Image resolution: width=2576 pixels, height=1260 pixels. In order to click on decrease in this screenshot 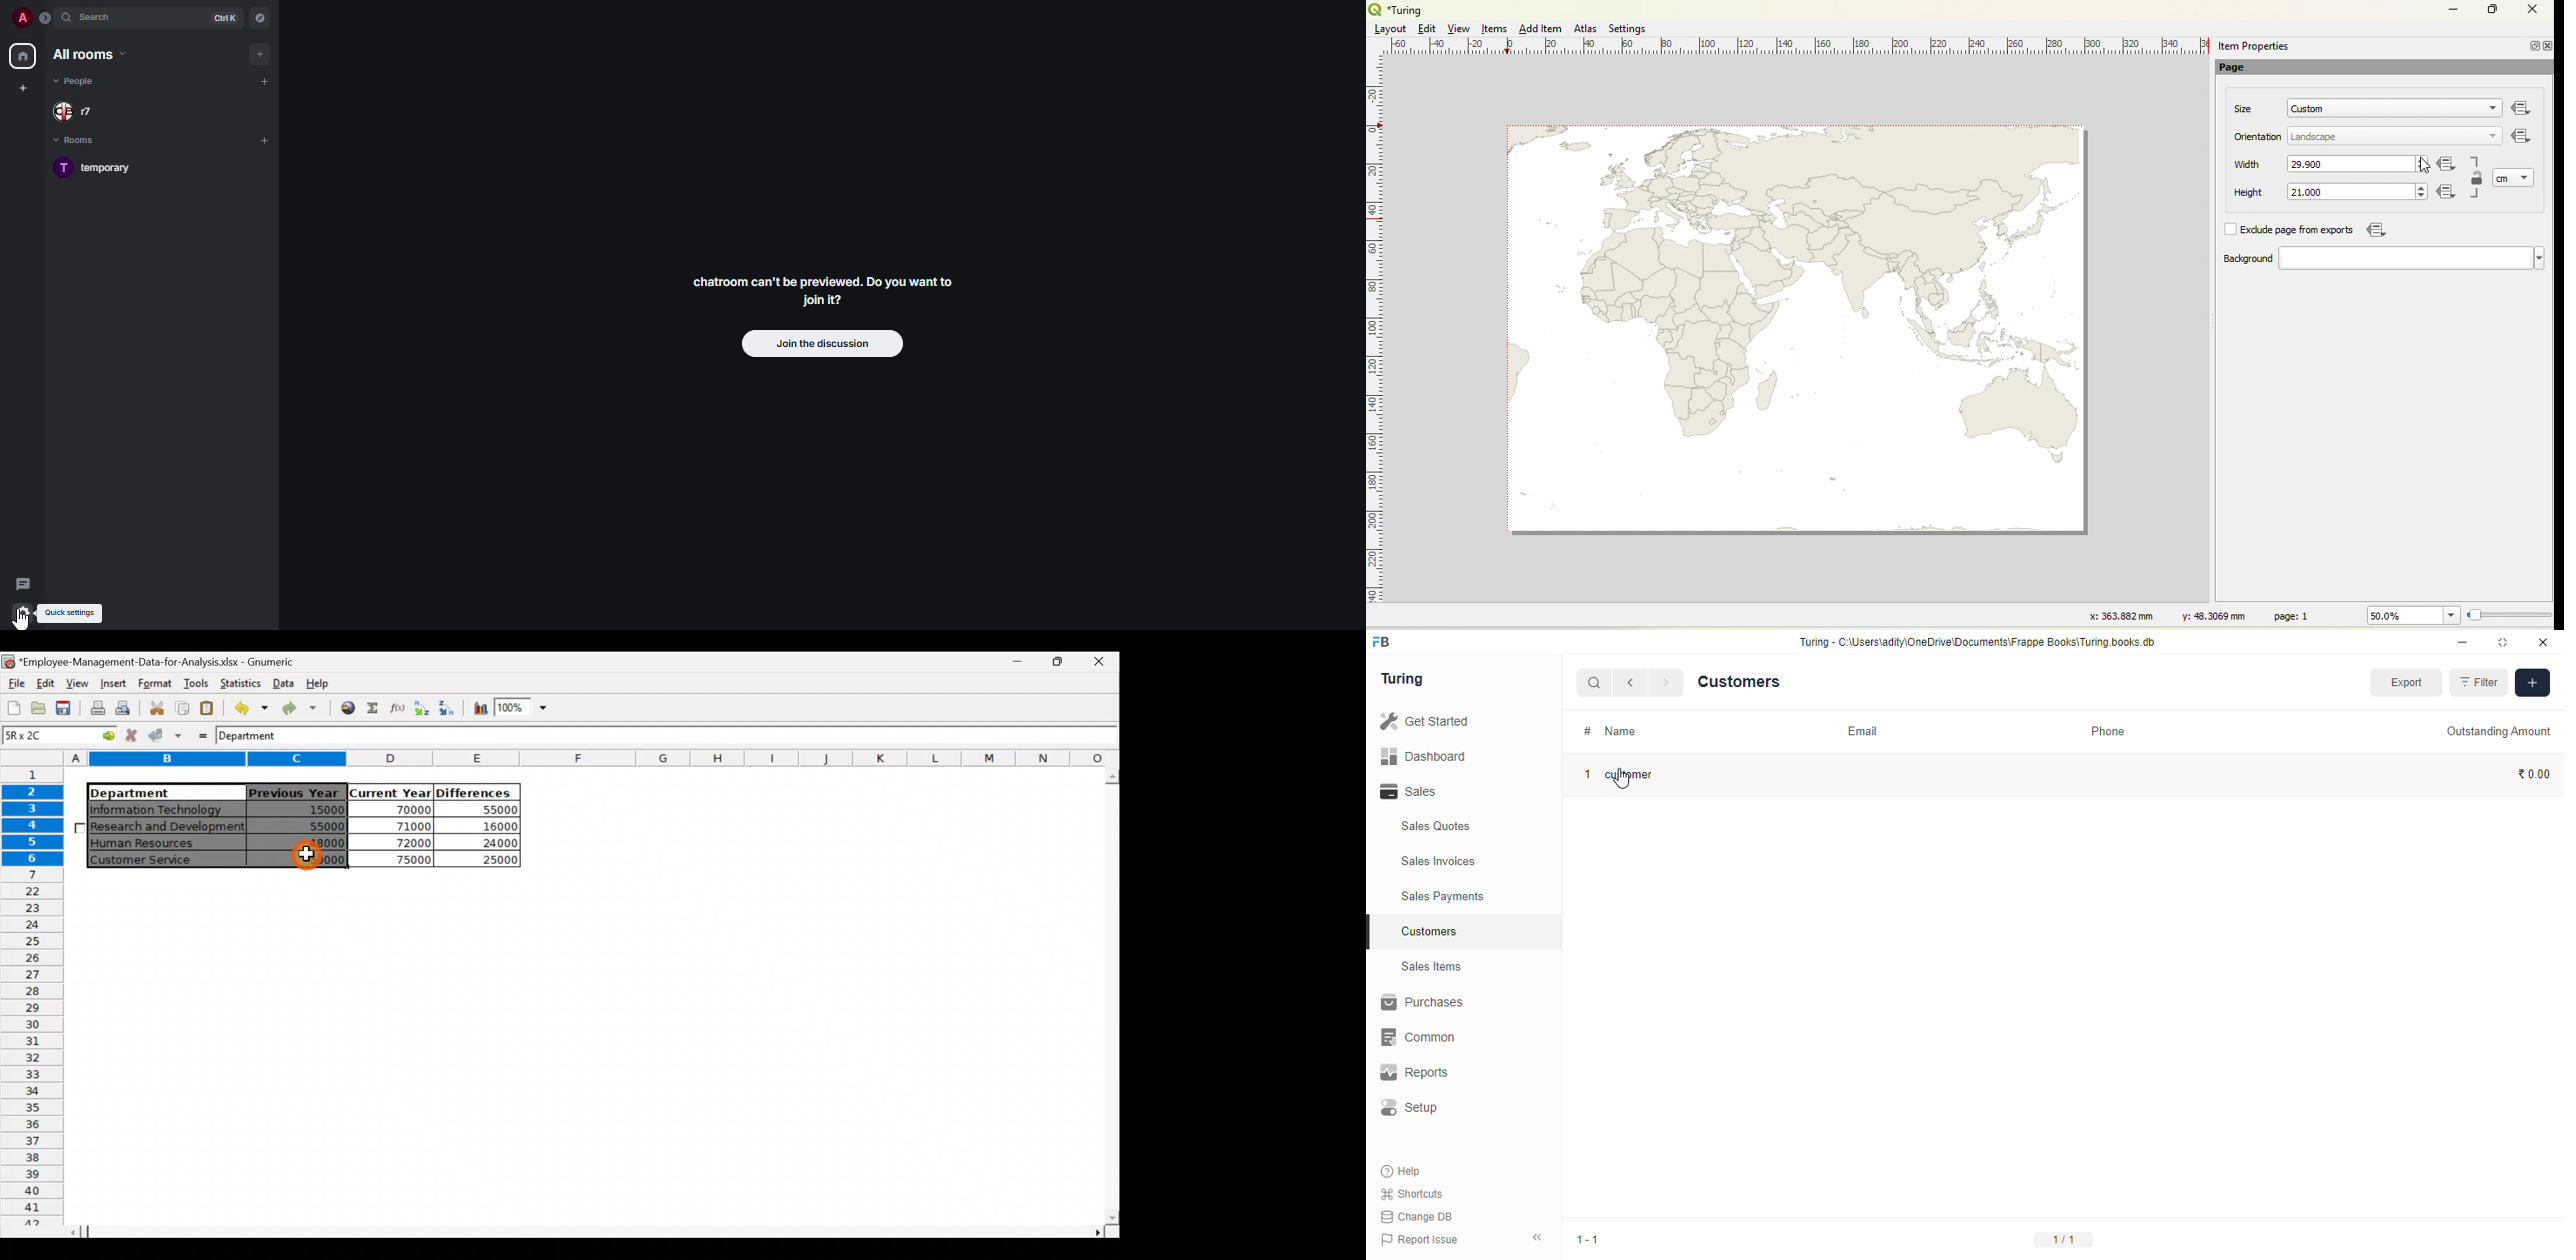, I will do `click(2420, 197)`.